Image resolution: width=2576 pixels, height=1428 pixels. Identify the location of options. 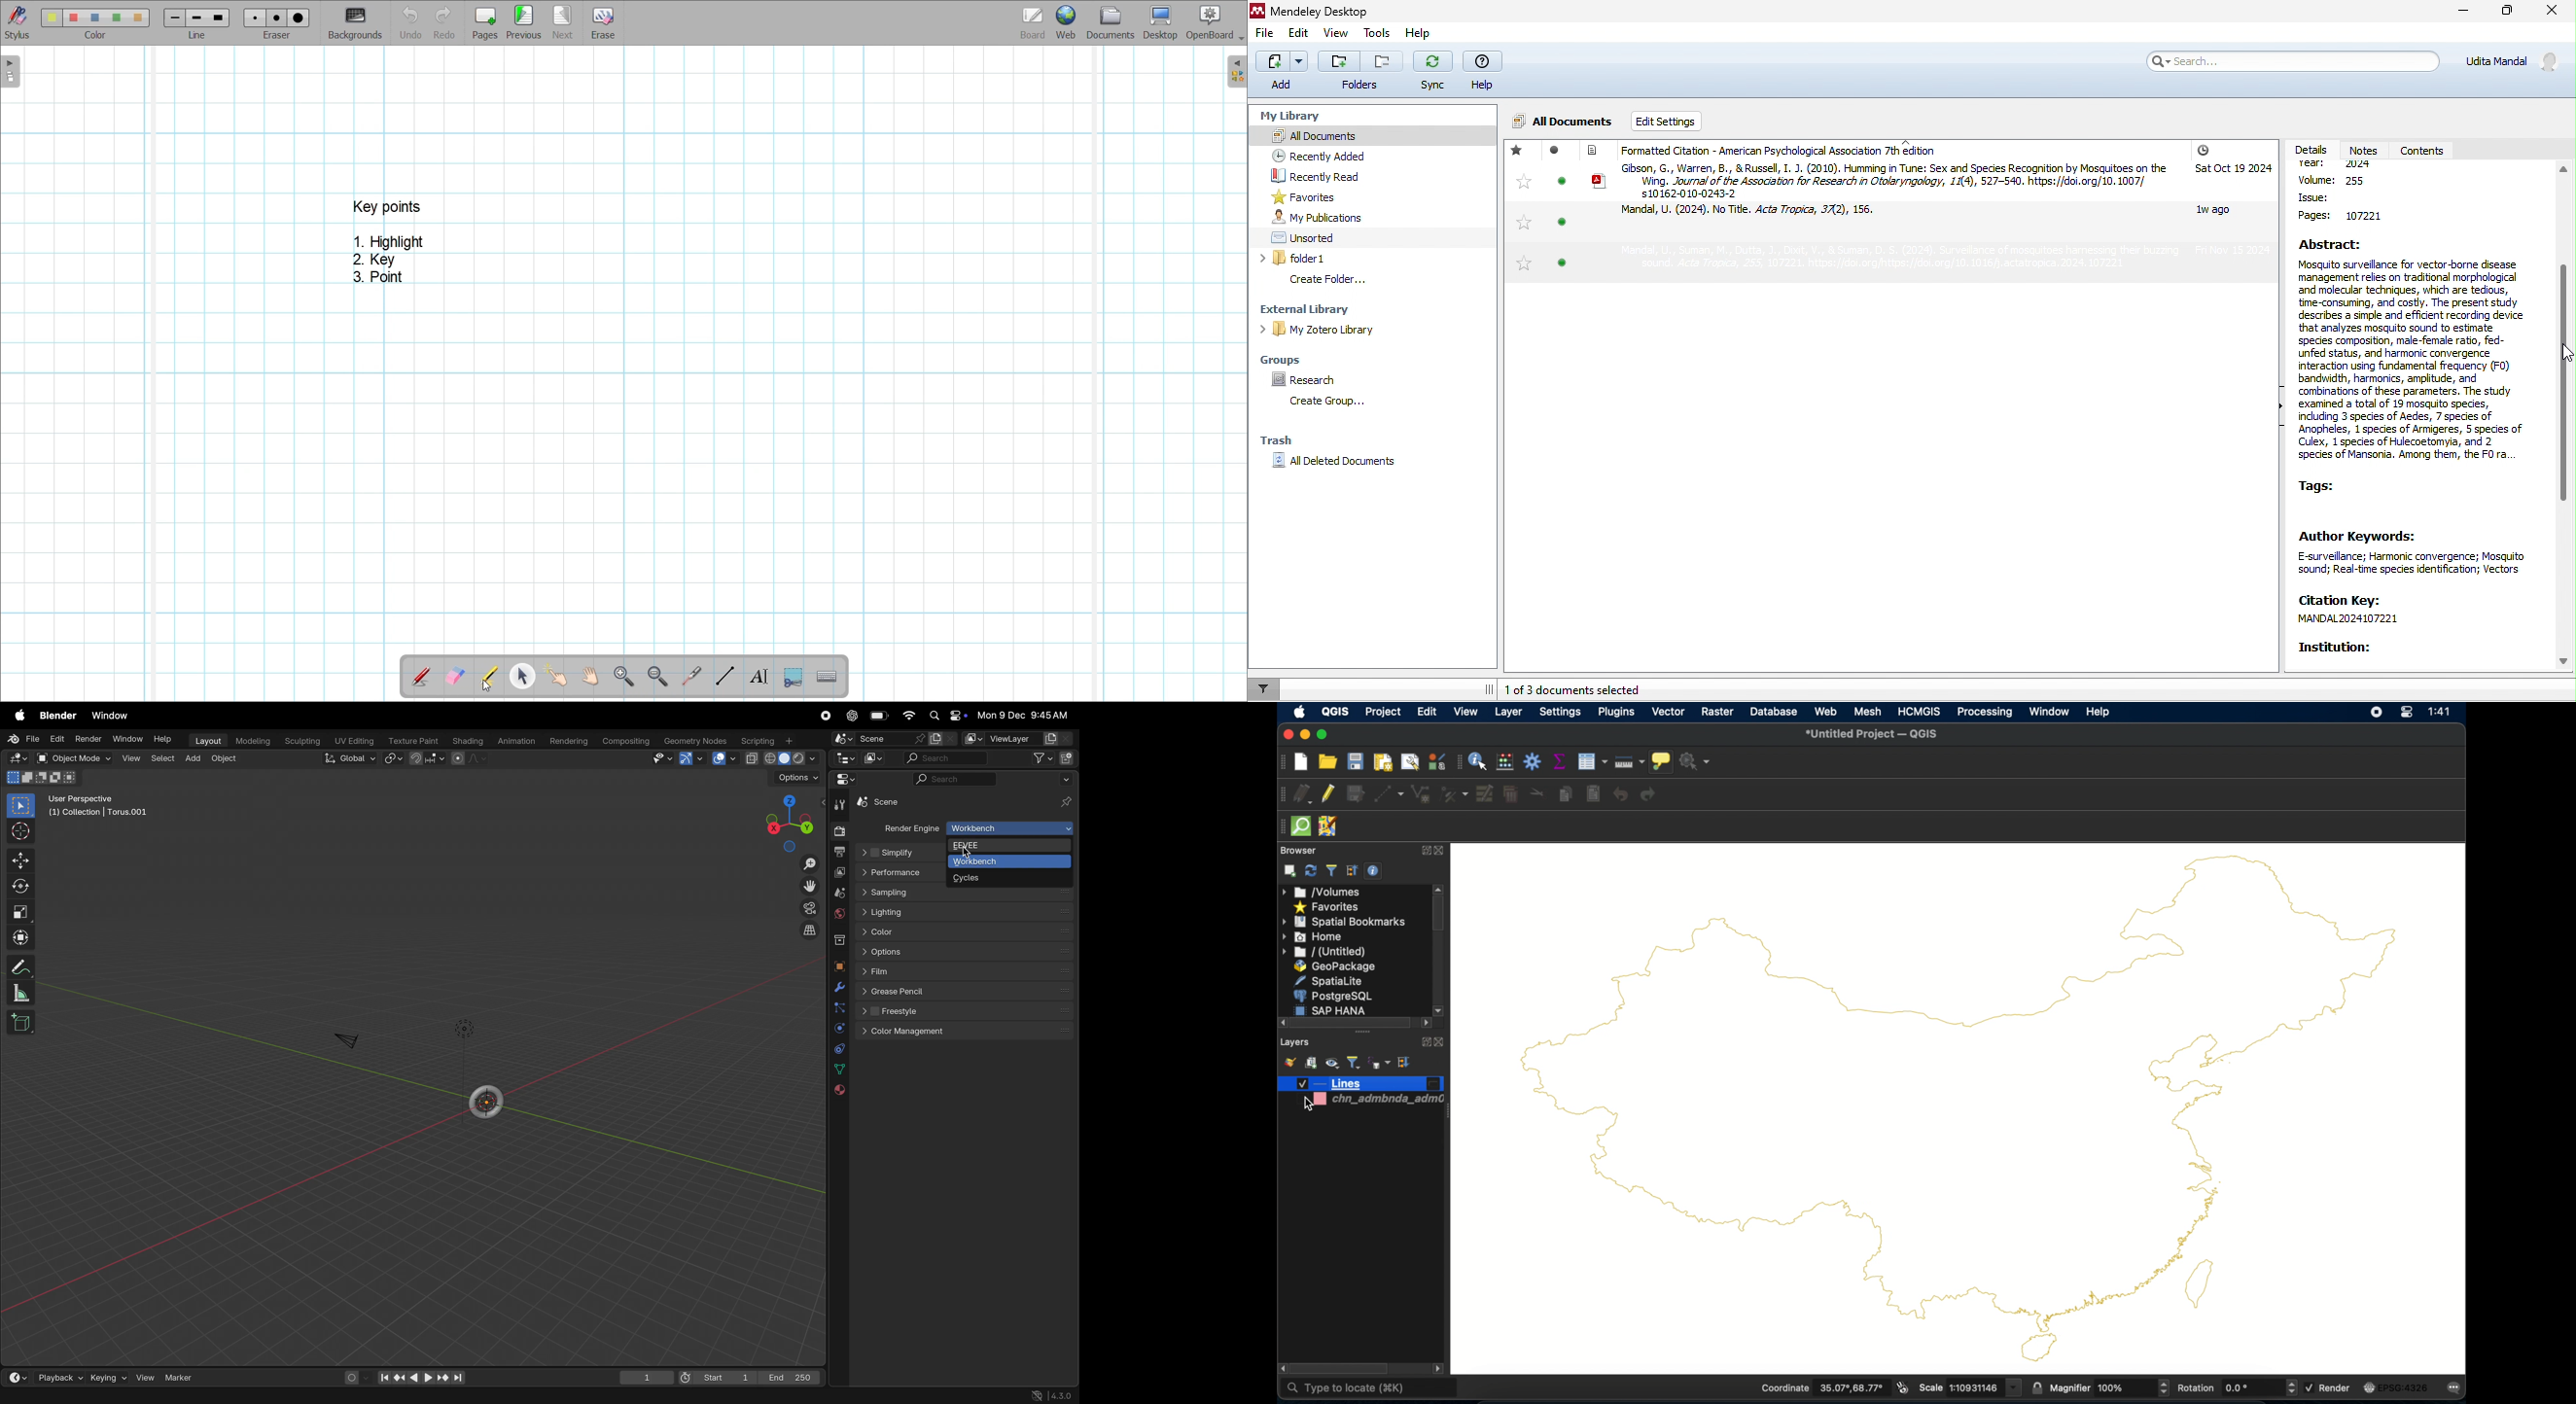
(962, 952).